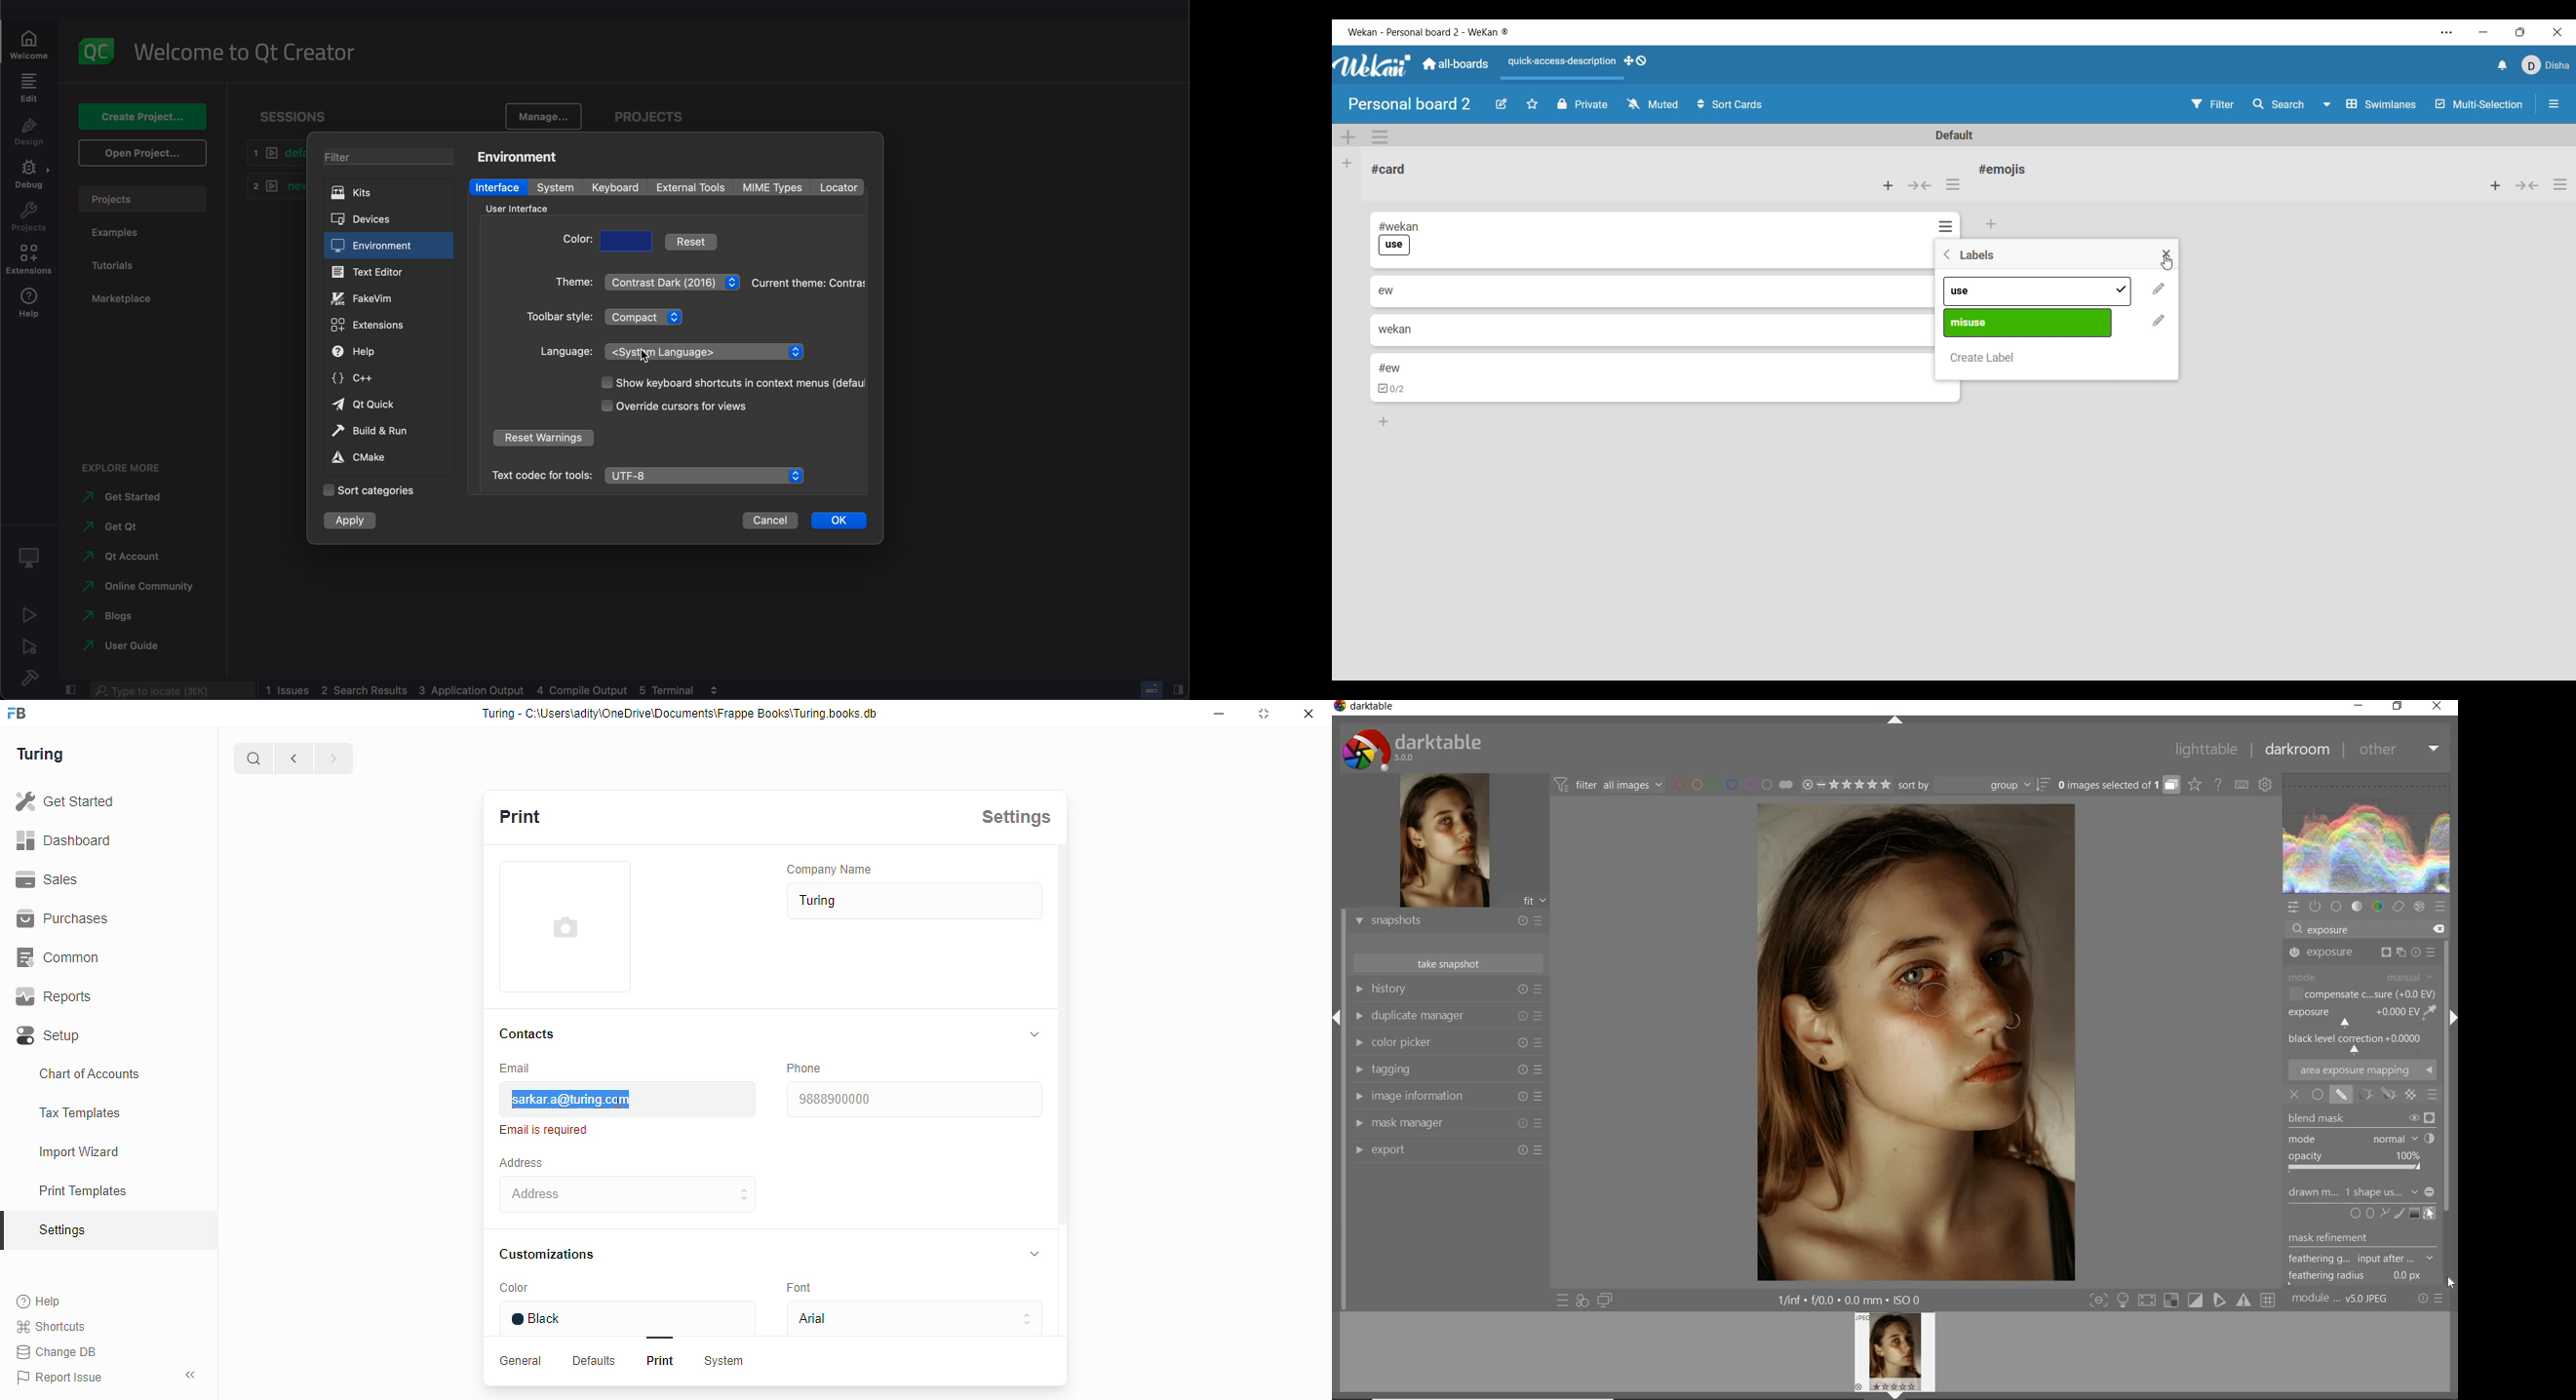 This screenshot has width=2576, height=1400. What do you see at coordinates (2361, 976) in the screenshot?
I see `MODULE` at bounding box center [2361, 976].